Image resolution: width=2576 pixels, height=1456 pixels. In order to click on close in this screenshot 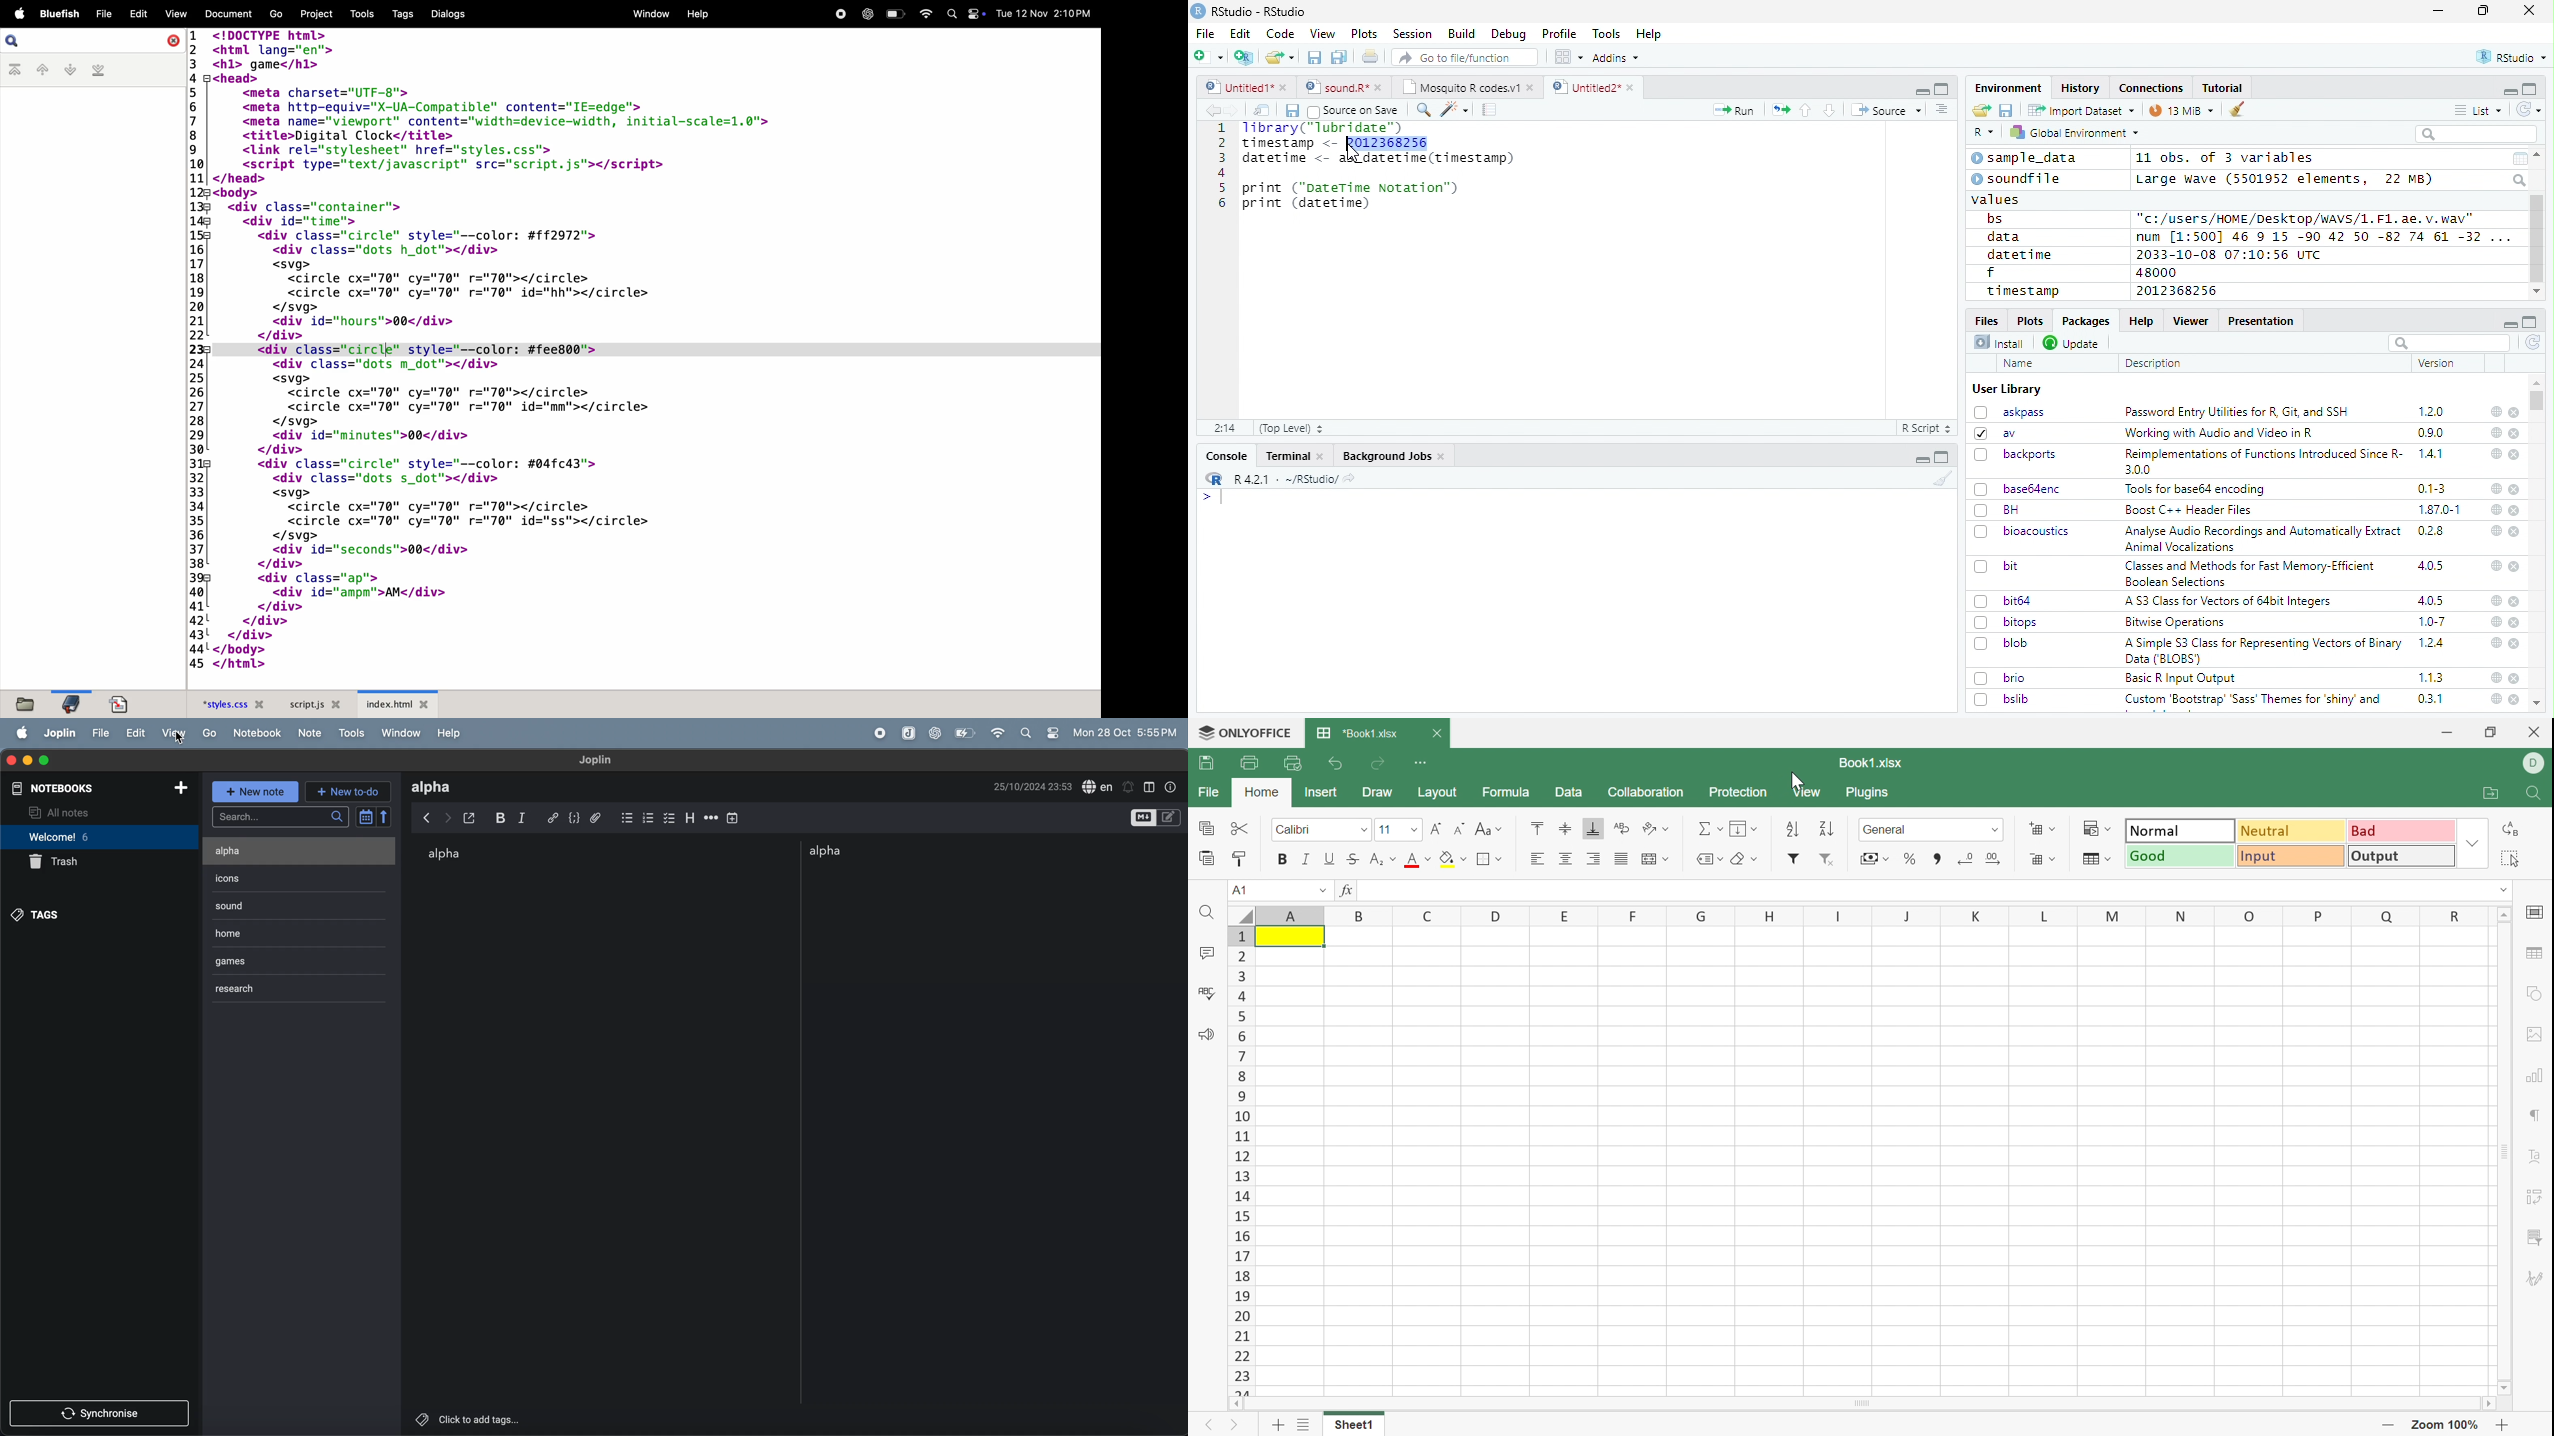, I will do `click(2514, 699)`.